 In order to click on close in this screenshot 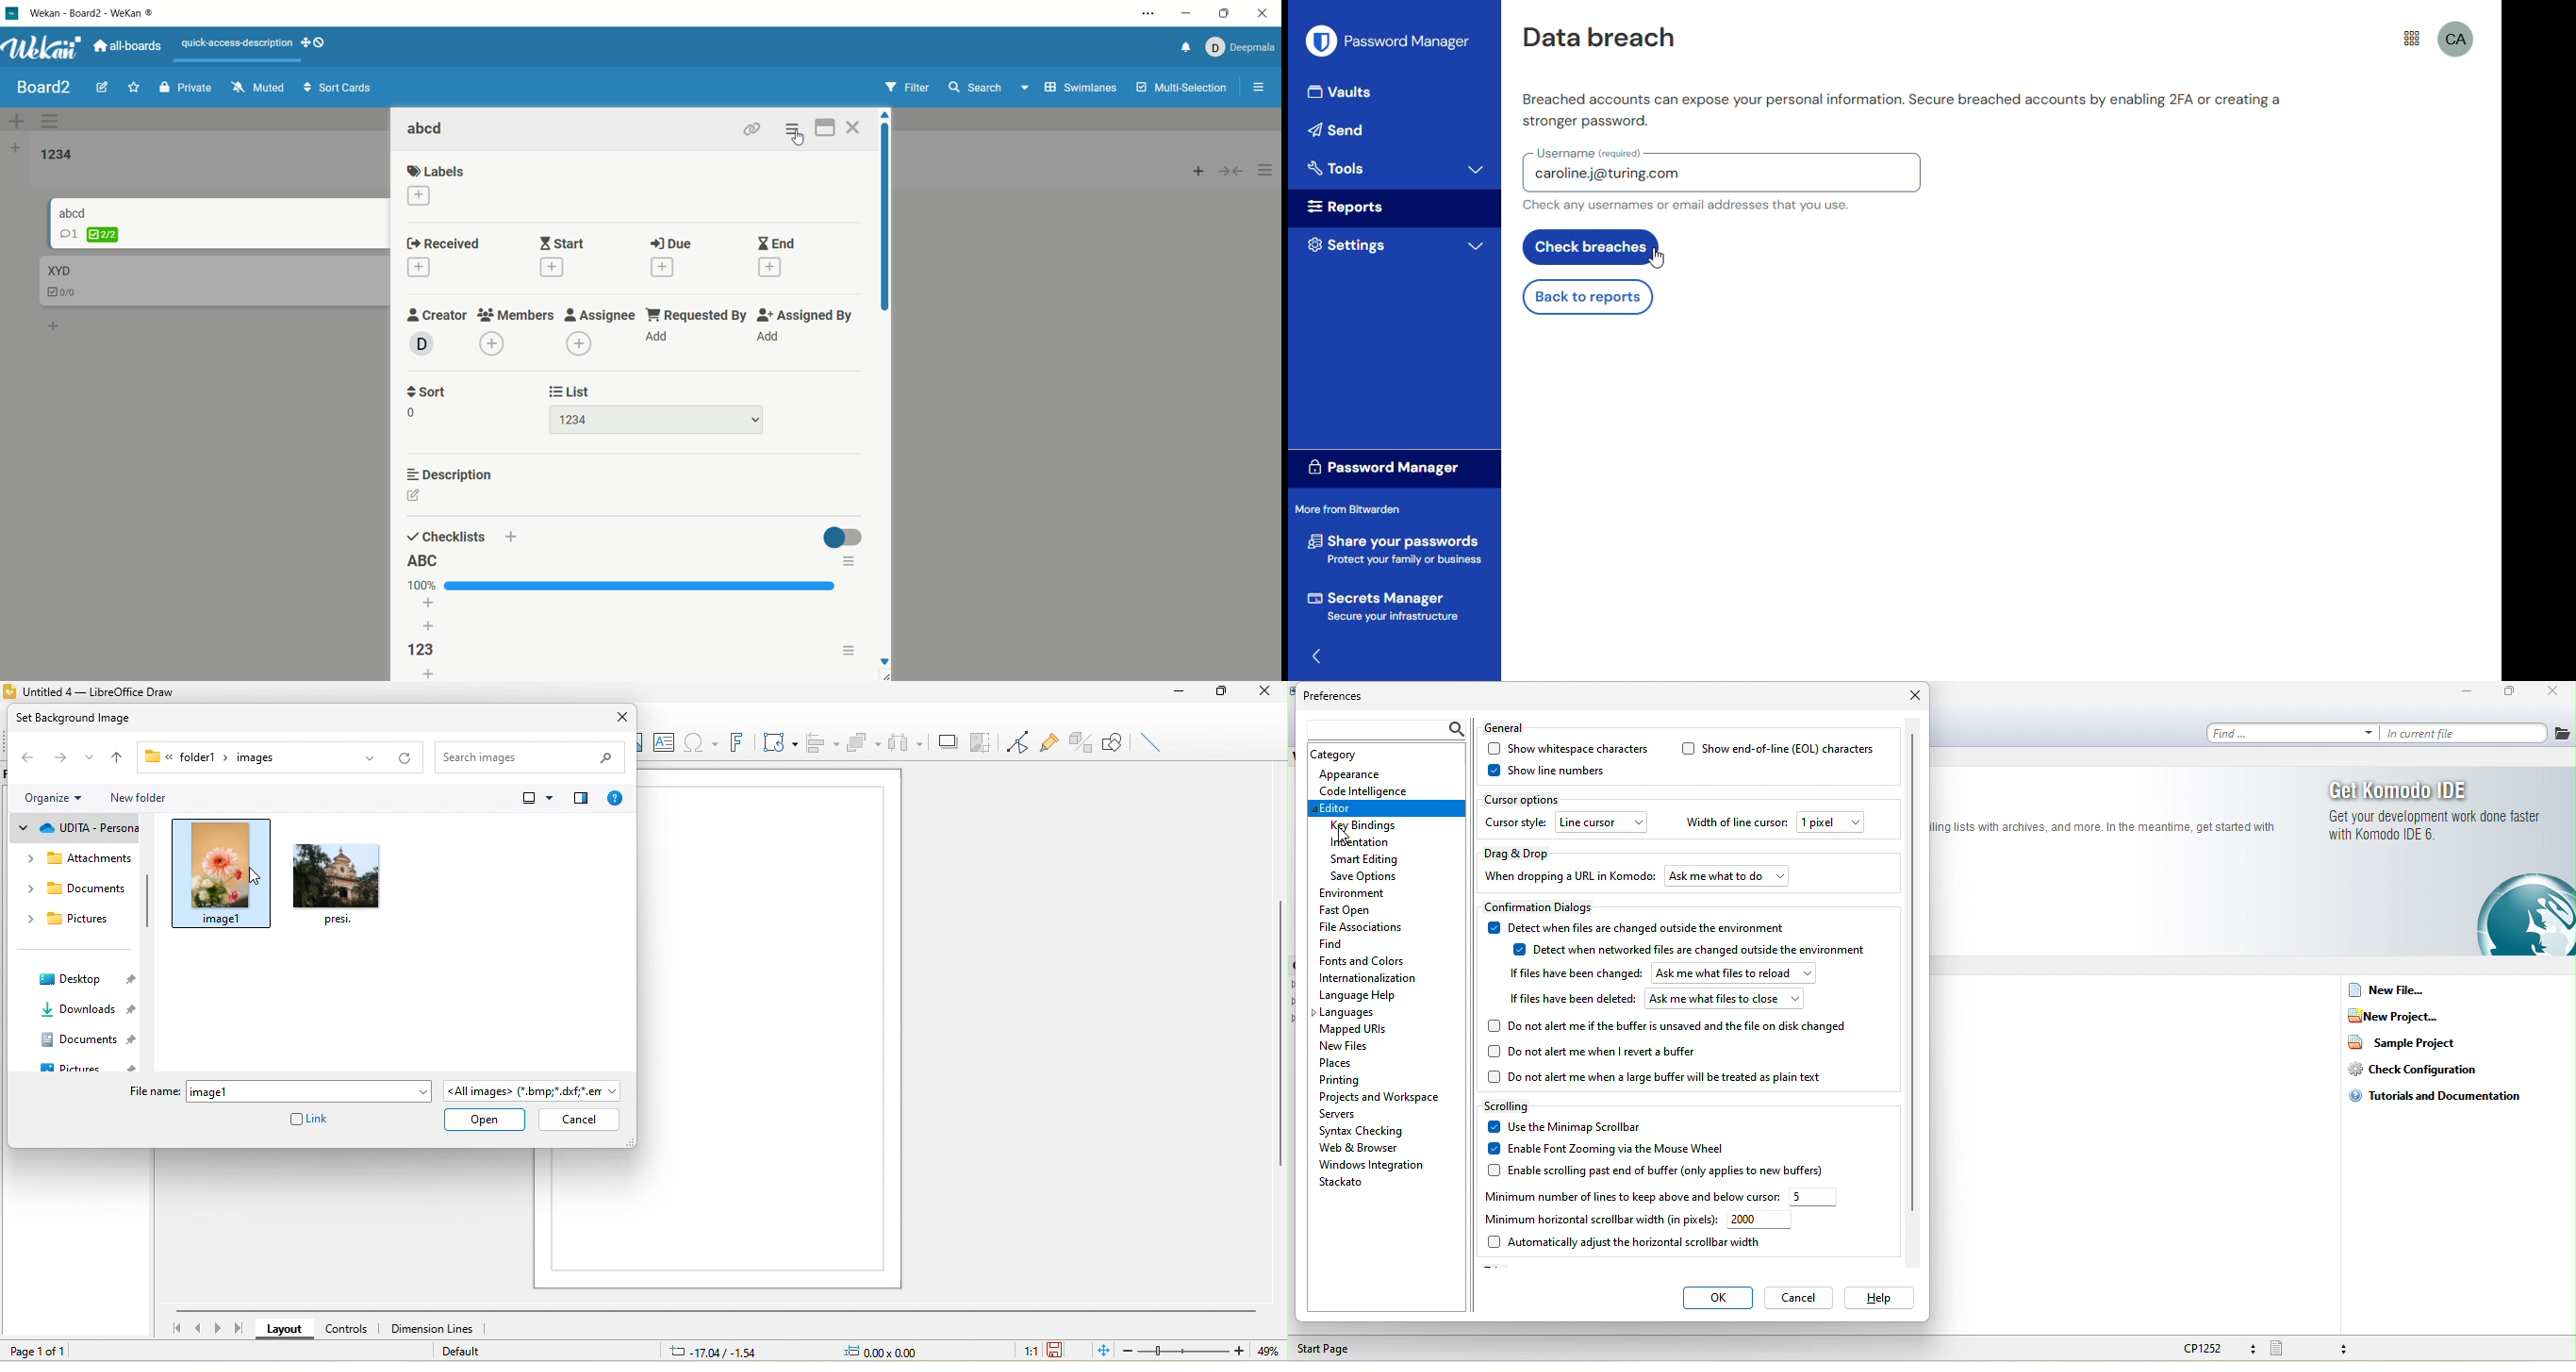, I will do `click(1261, 13)`.